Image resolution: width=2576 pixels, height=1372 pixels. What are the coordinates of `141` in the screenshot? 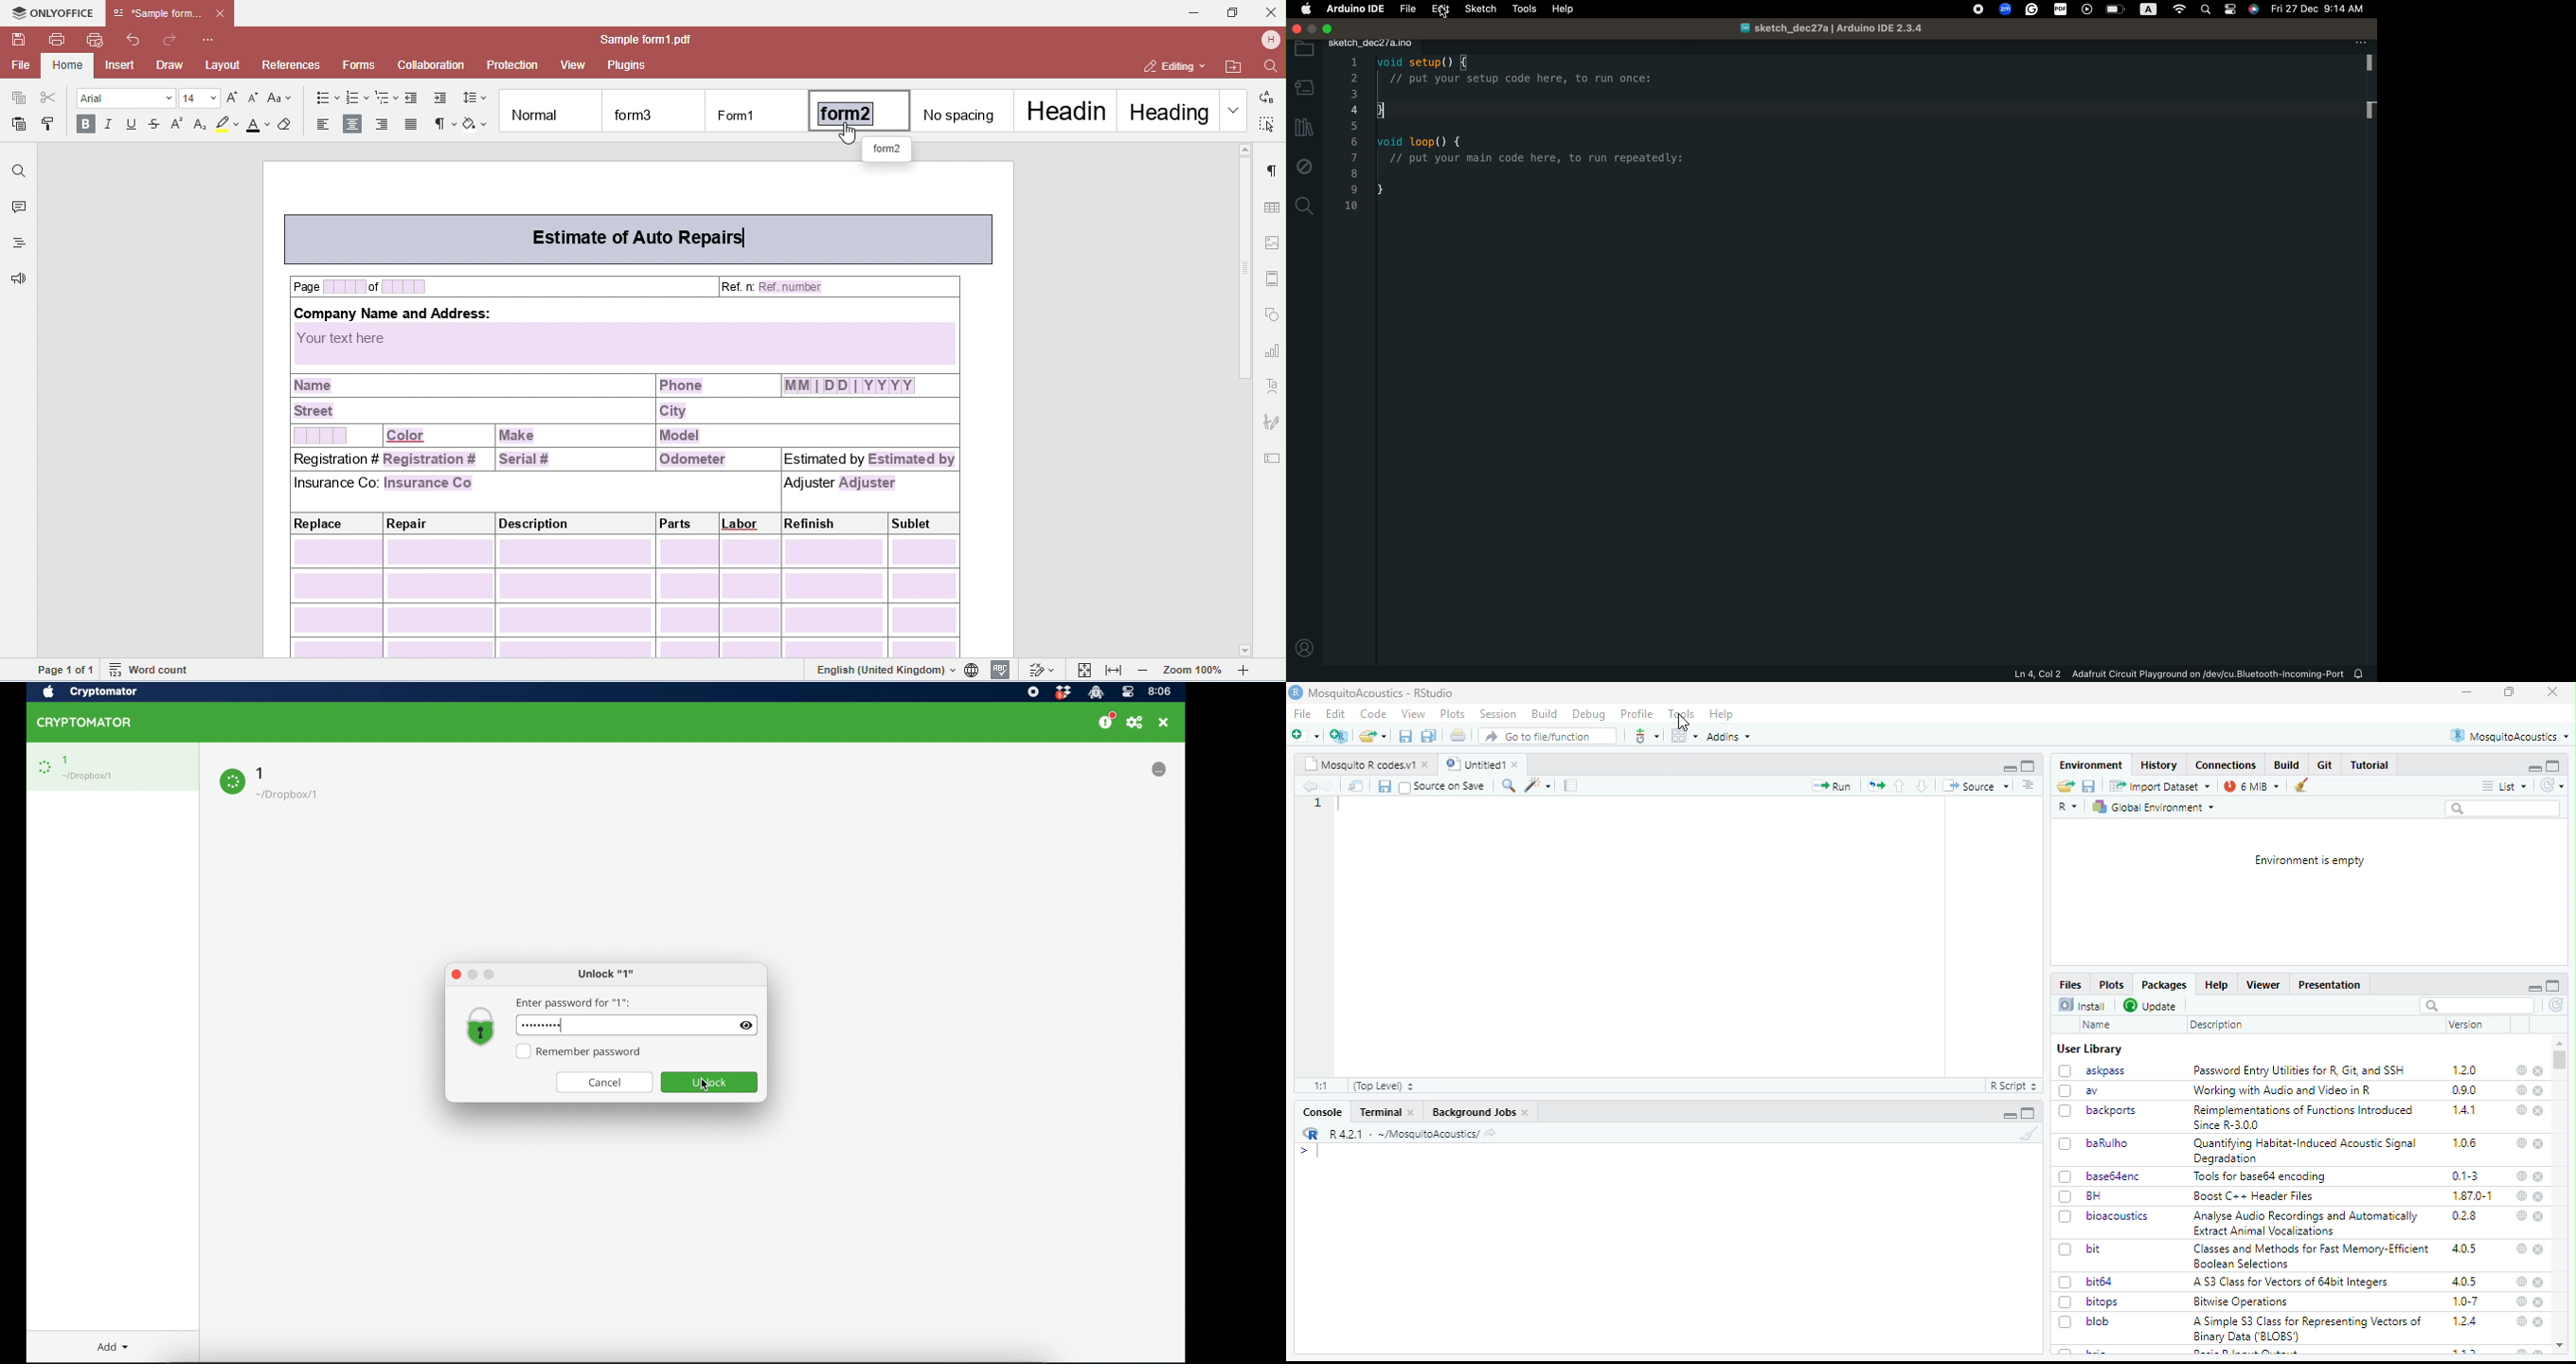 It's located at (2466, 1111).